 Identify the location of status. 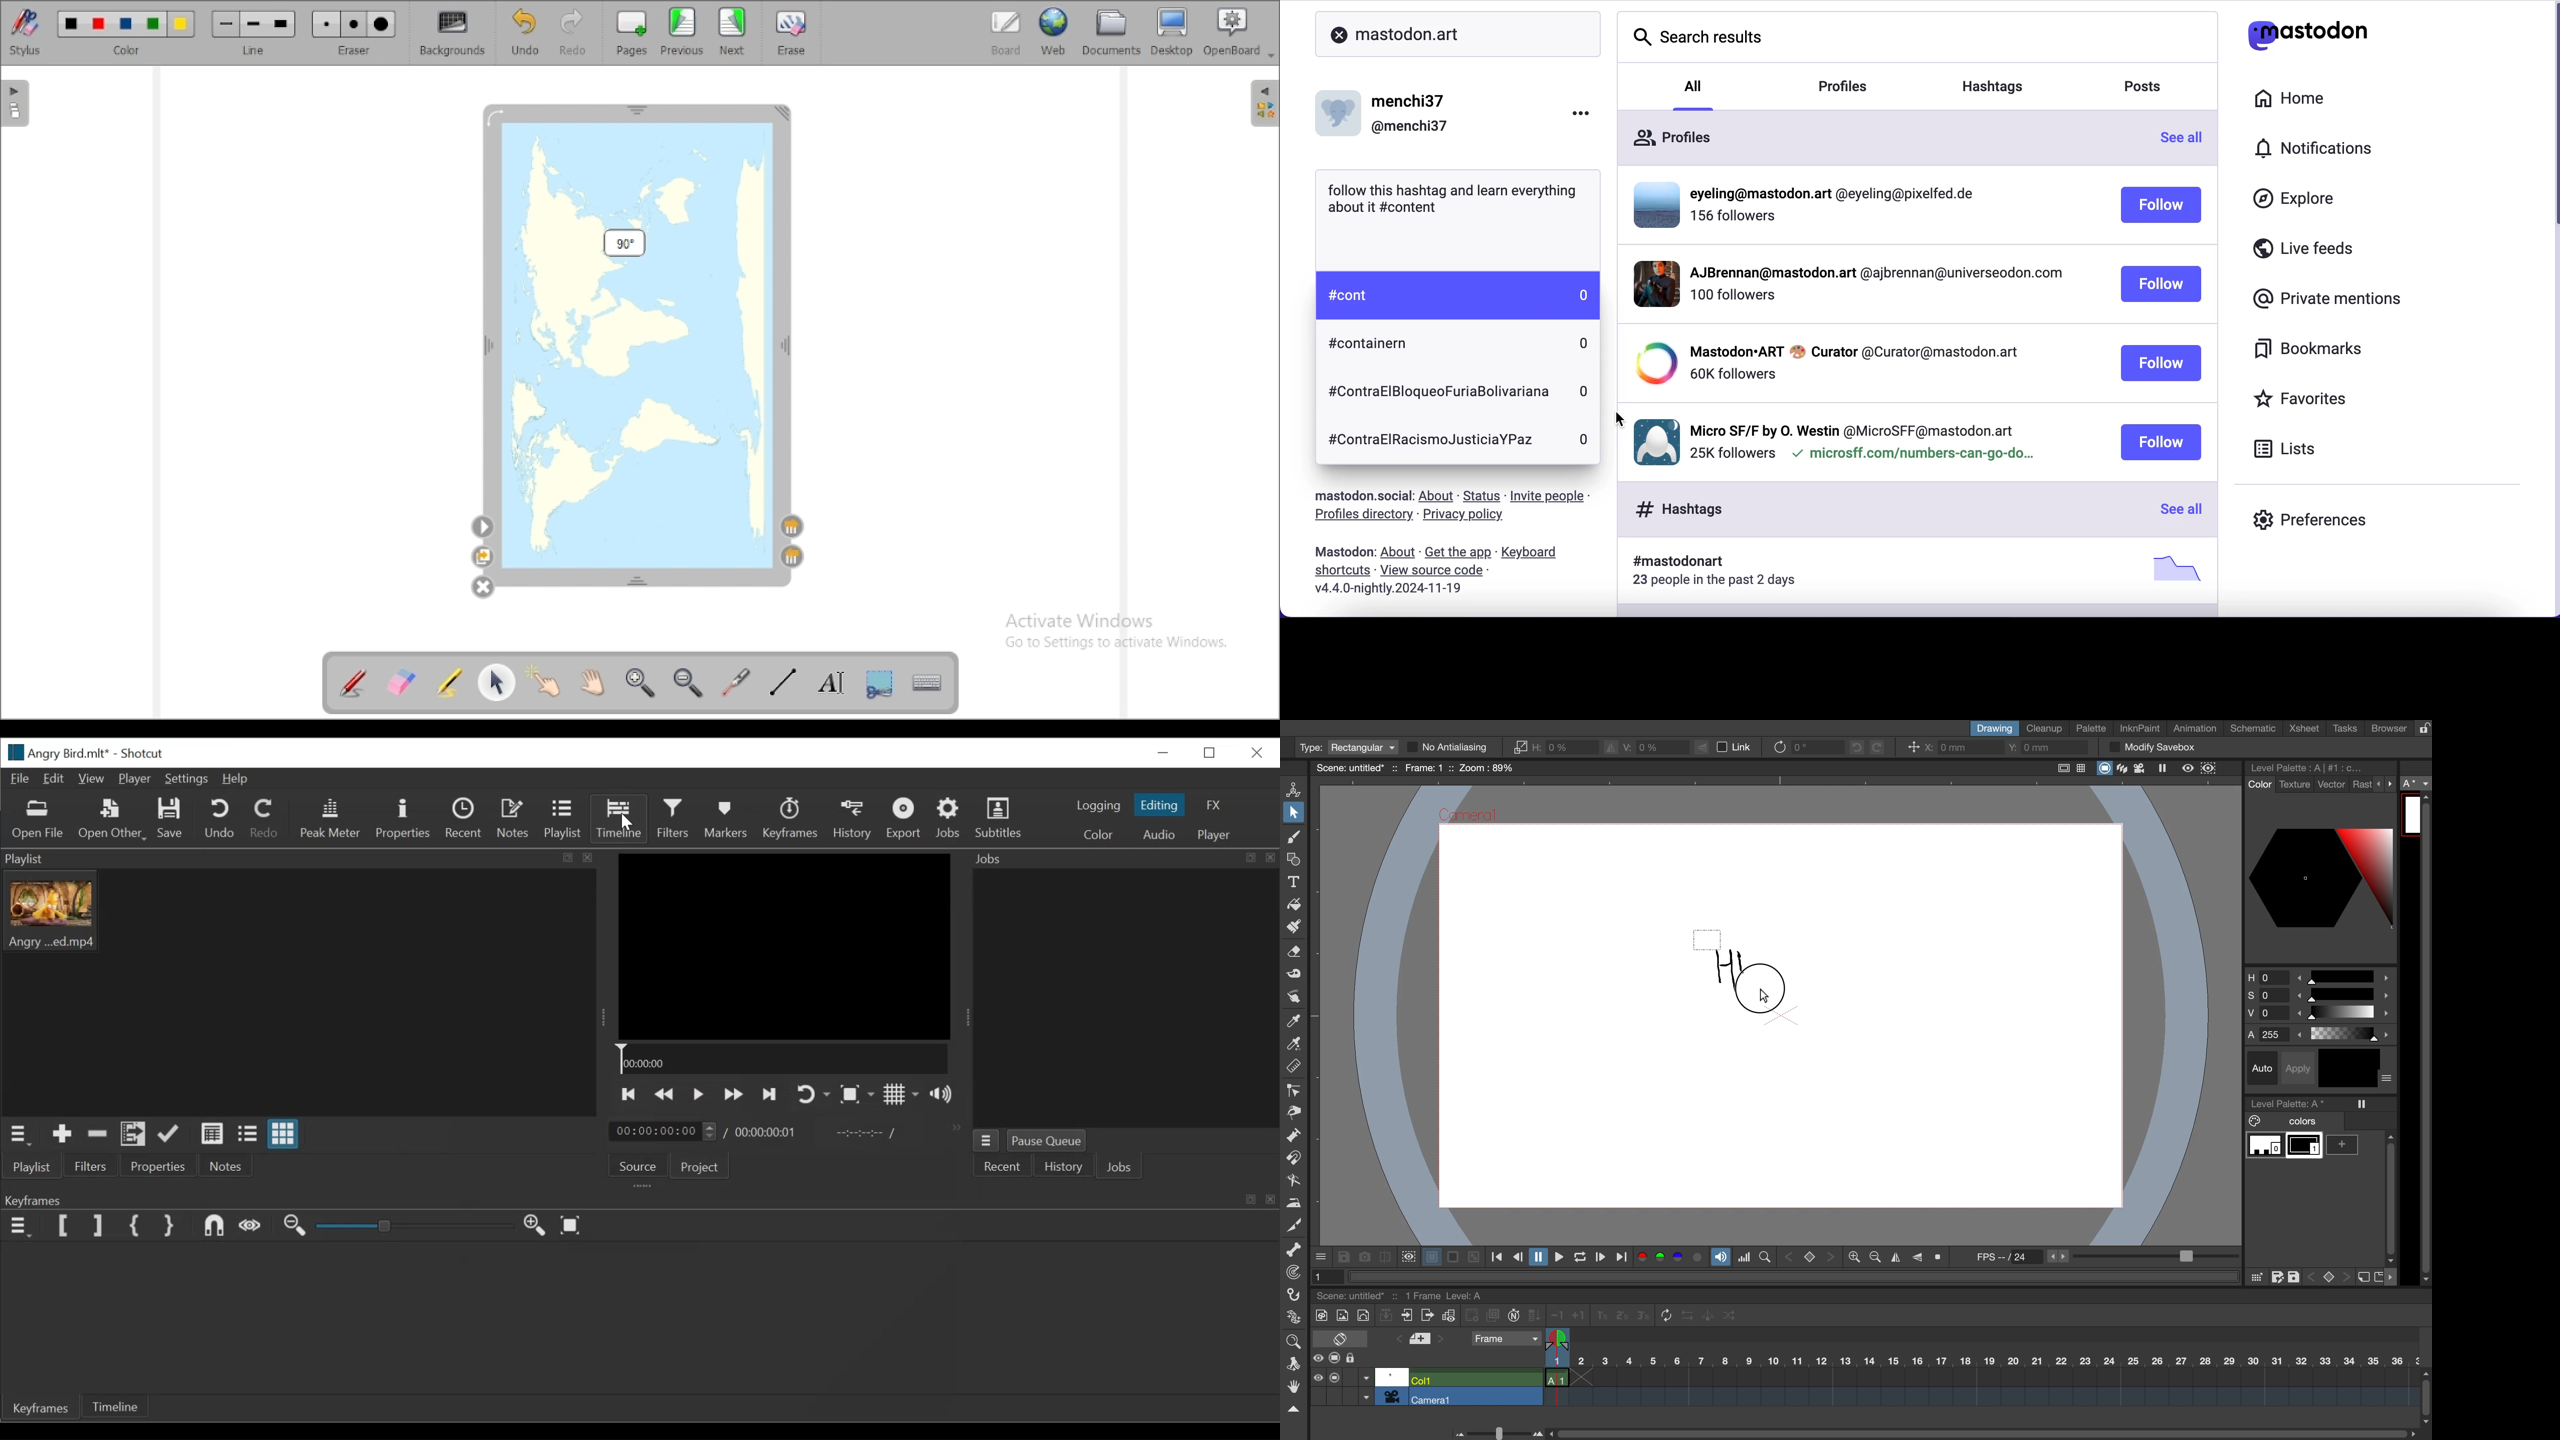
(1481, 496).